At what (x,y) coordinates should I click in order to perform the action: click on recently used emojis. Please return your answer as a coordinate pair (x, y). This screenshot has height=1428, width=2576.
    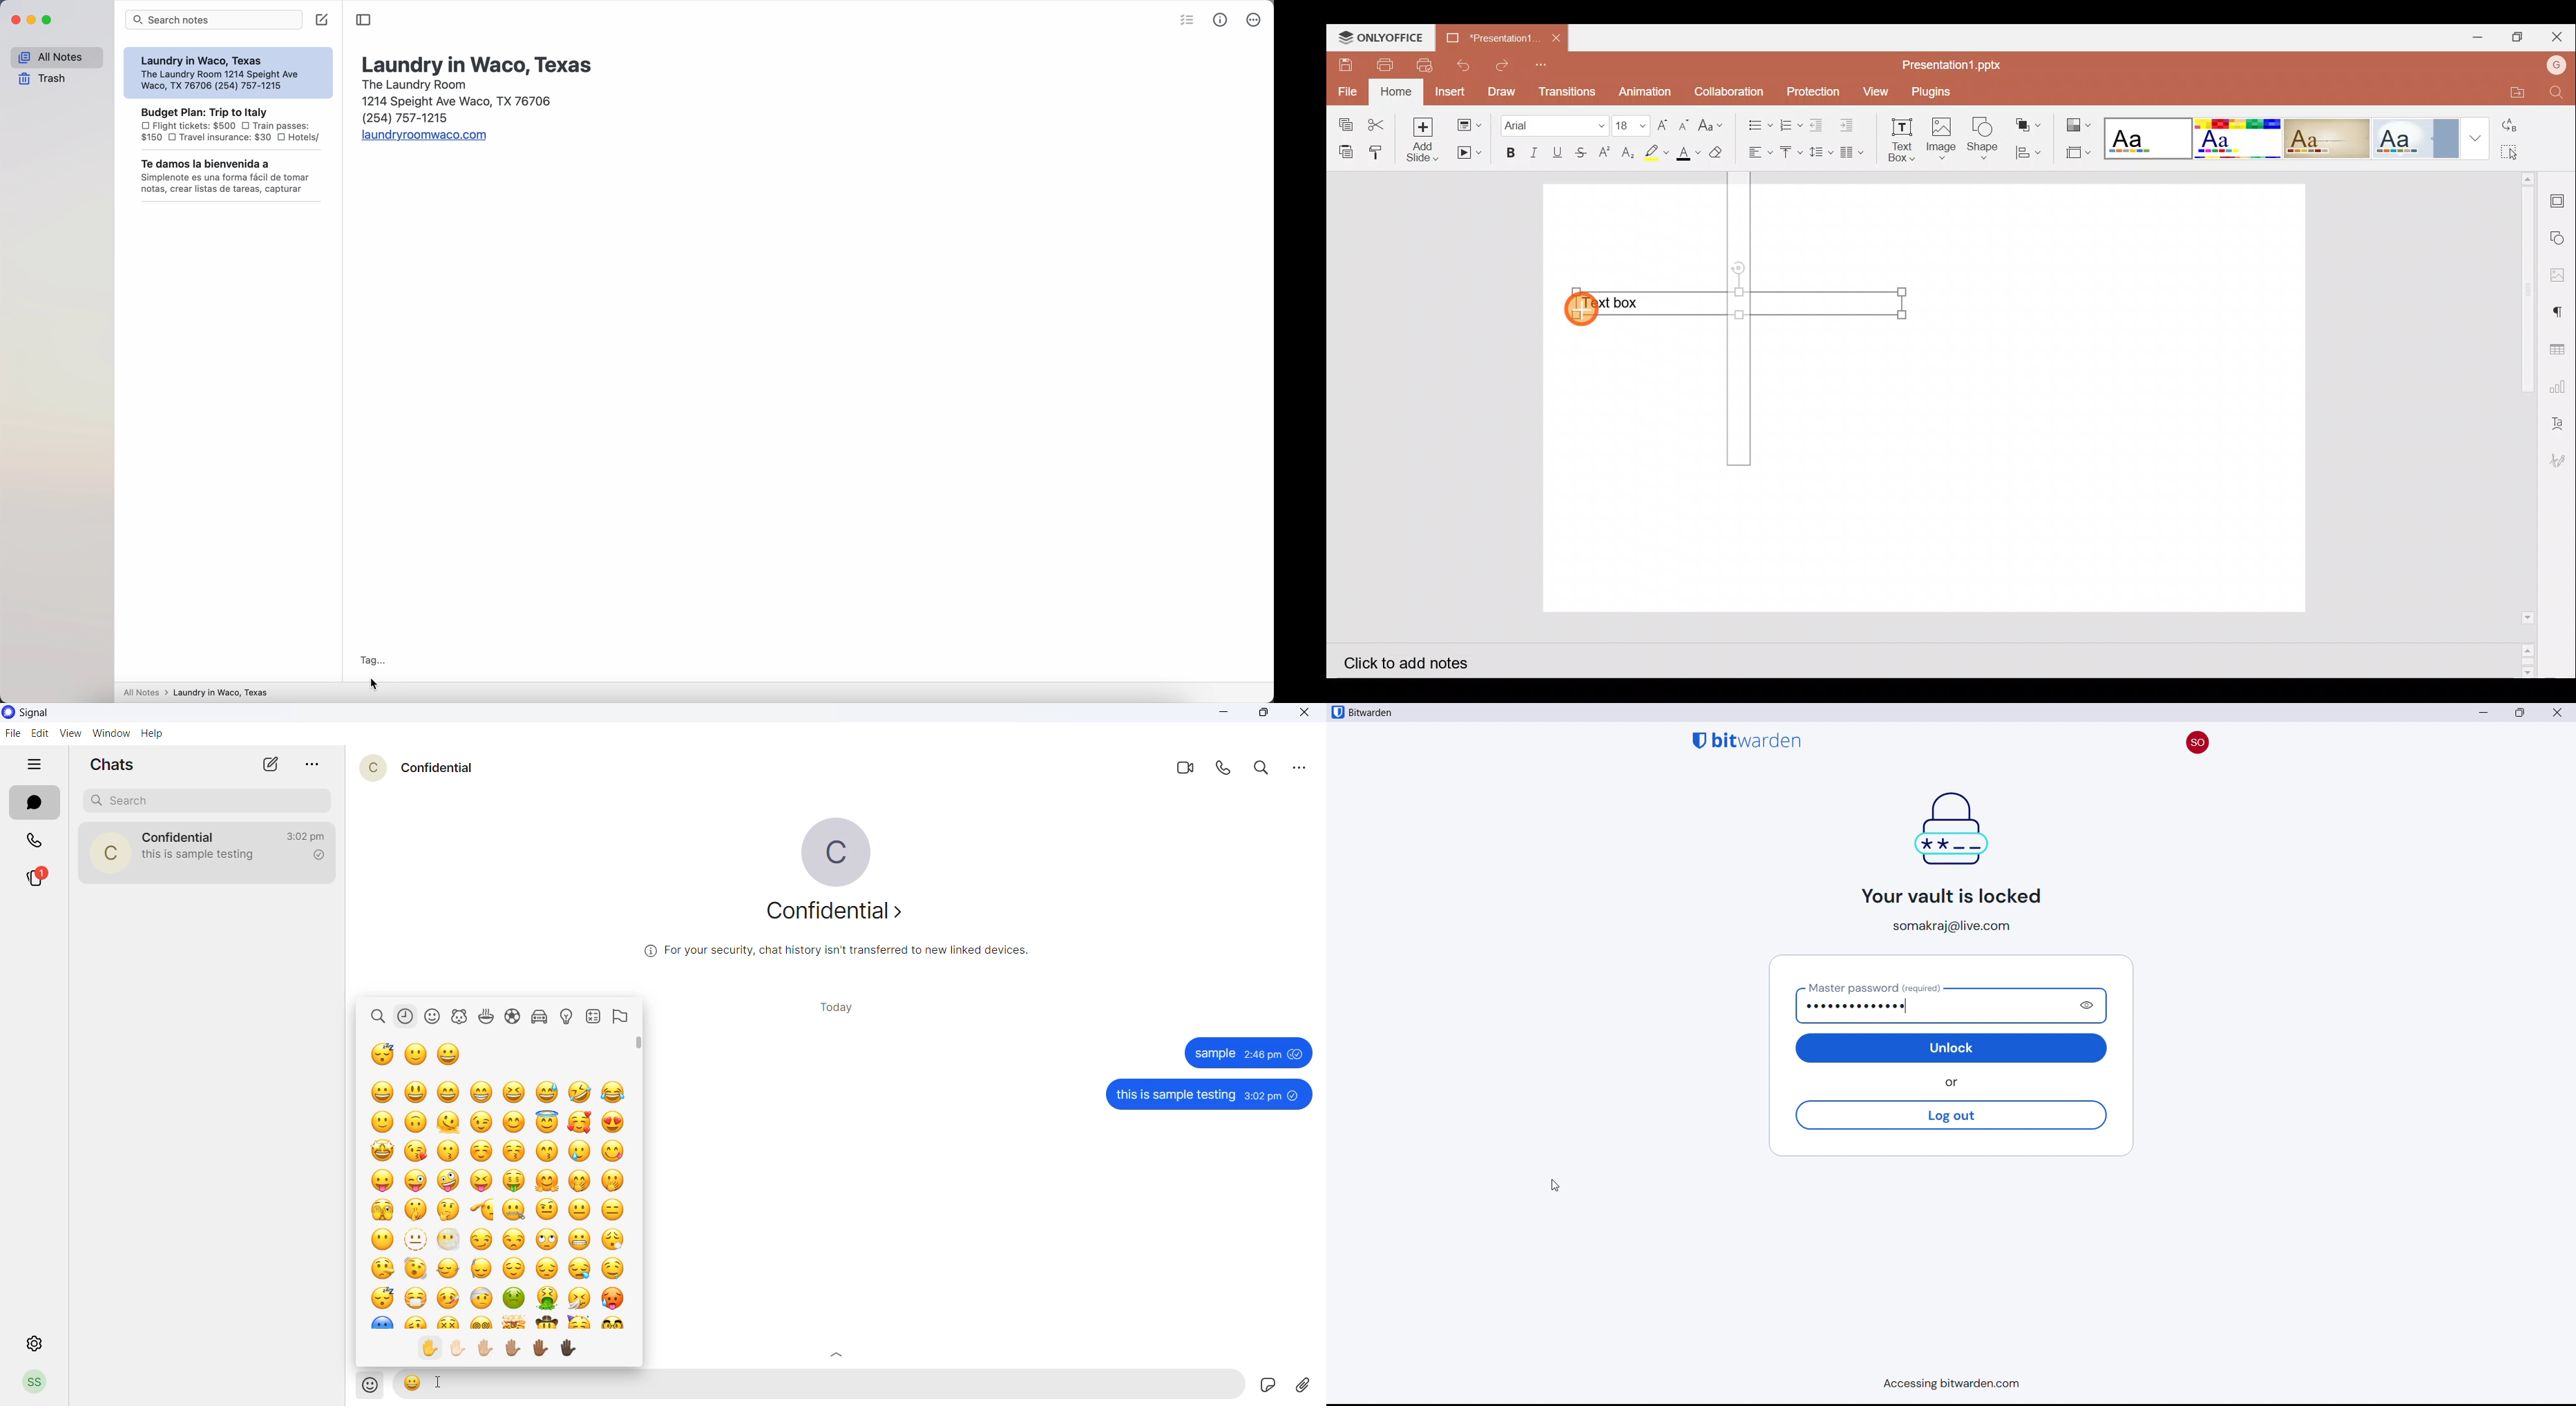
    Looking at the image, I should click on (408, 1017).